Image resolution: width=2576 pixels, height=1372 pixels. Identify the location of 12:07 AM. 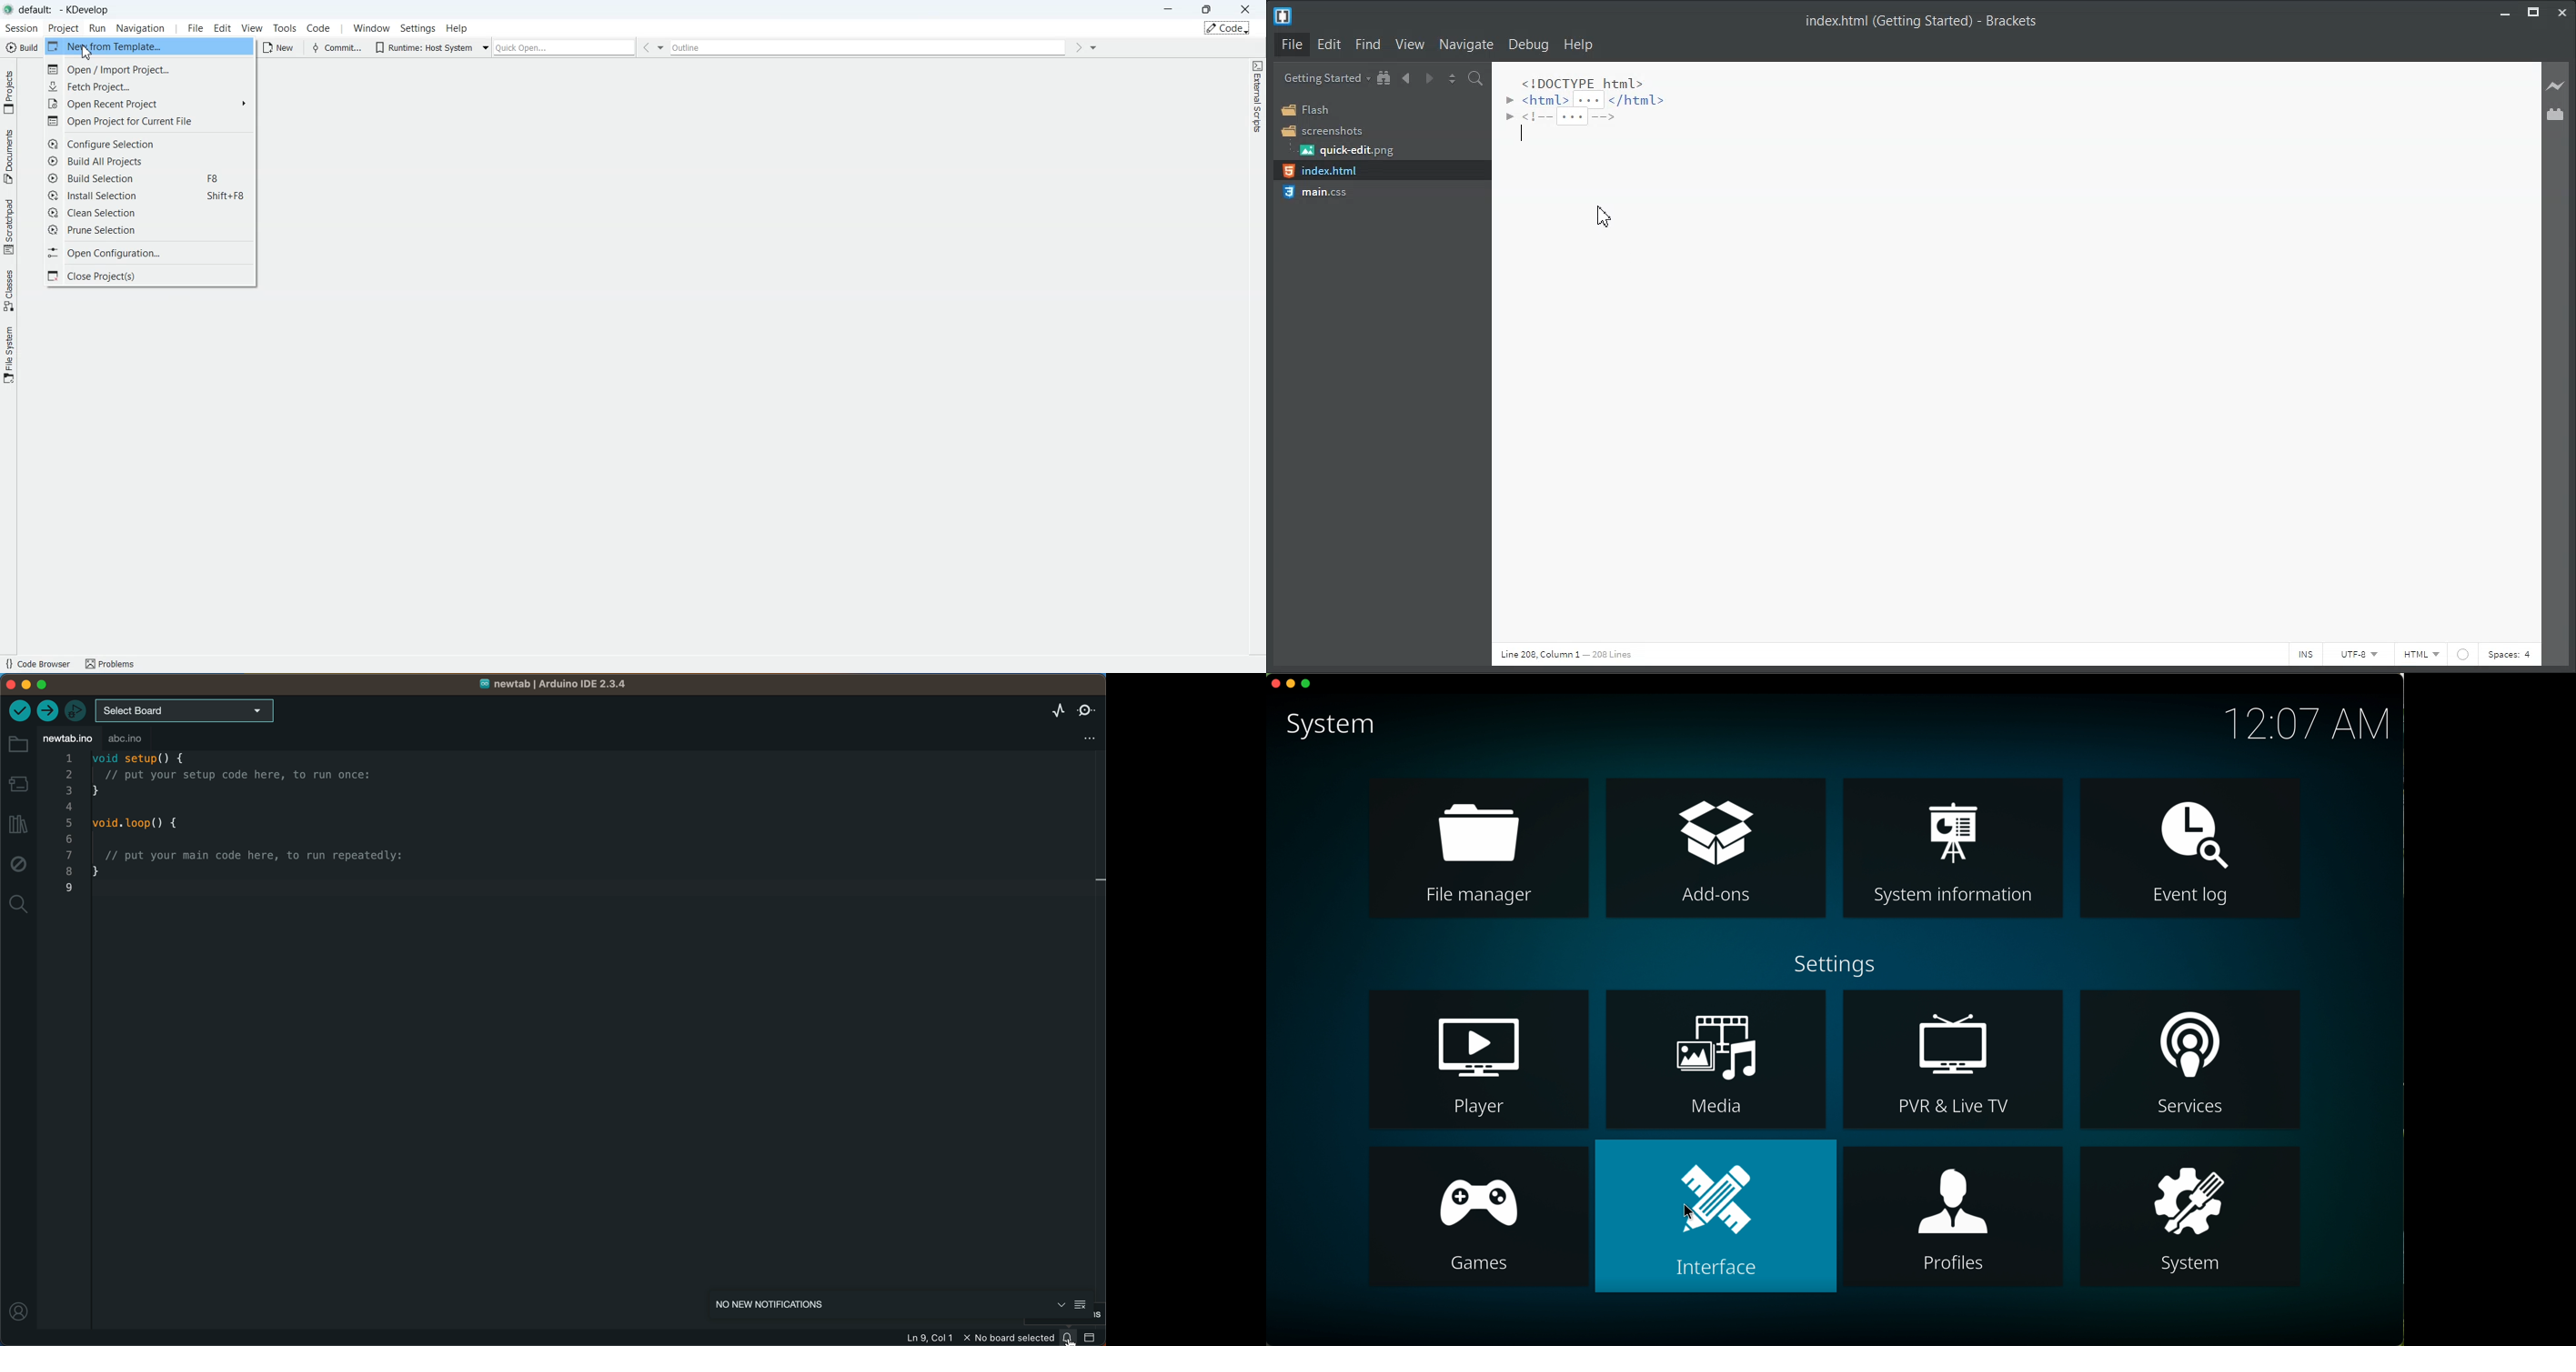
(2308, 723).